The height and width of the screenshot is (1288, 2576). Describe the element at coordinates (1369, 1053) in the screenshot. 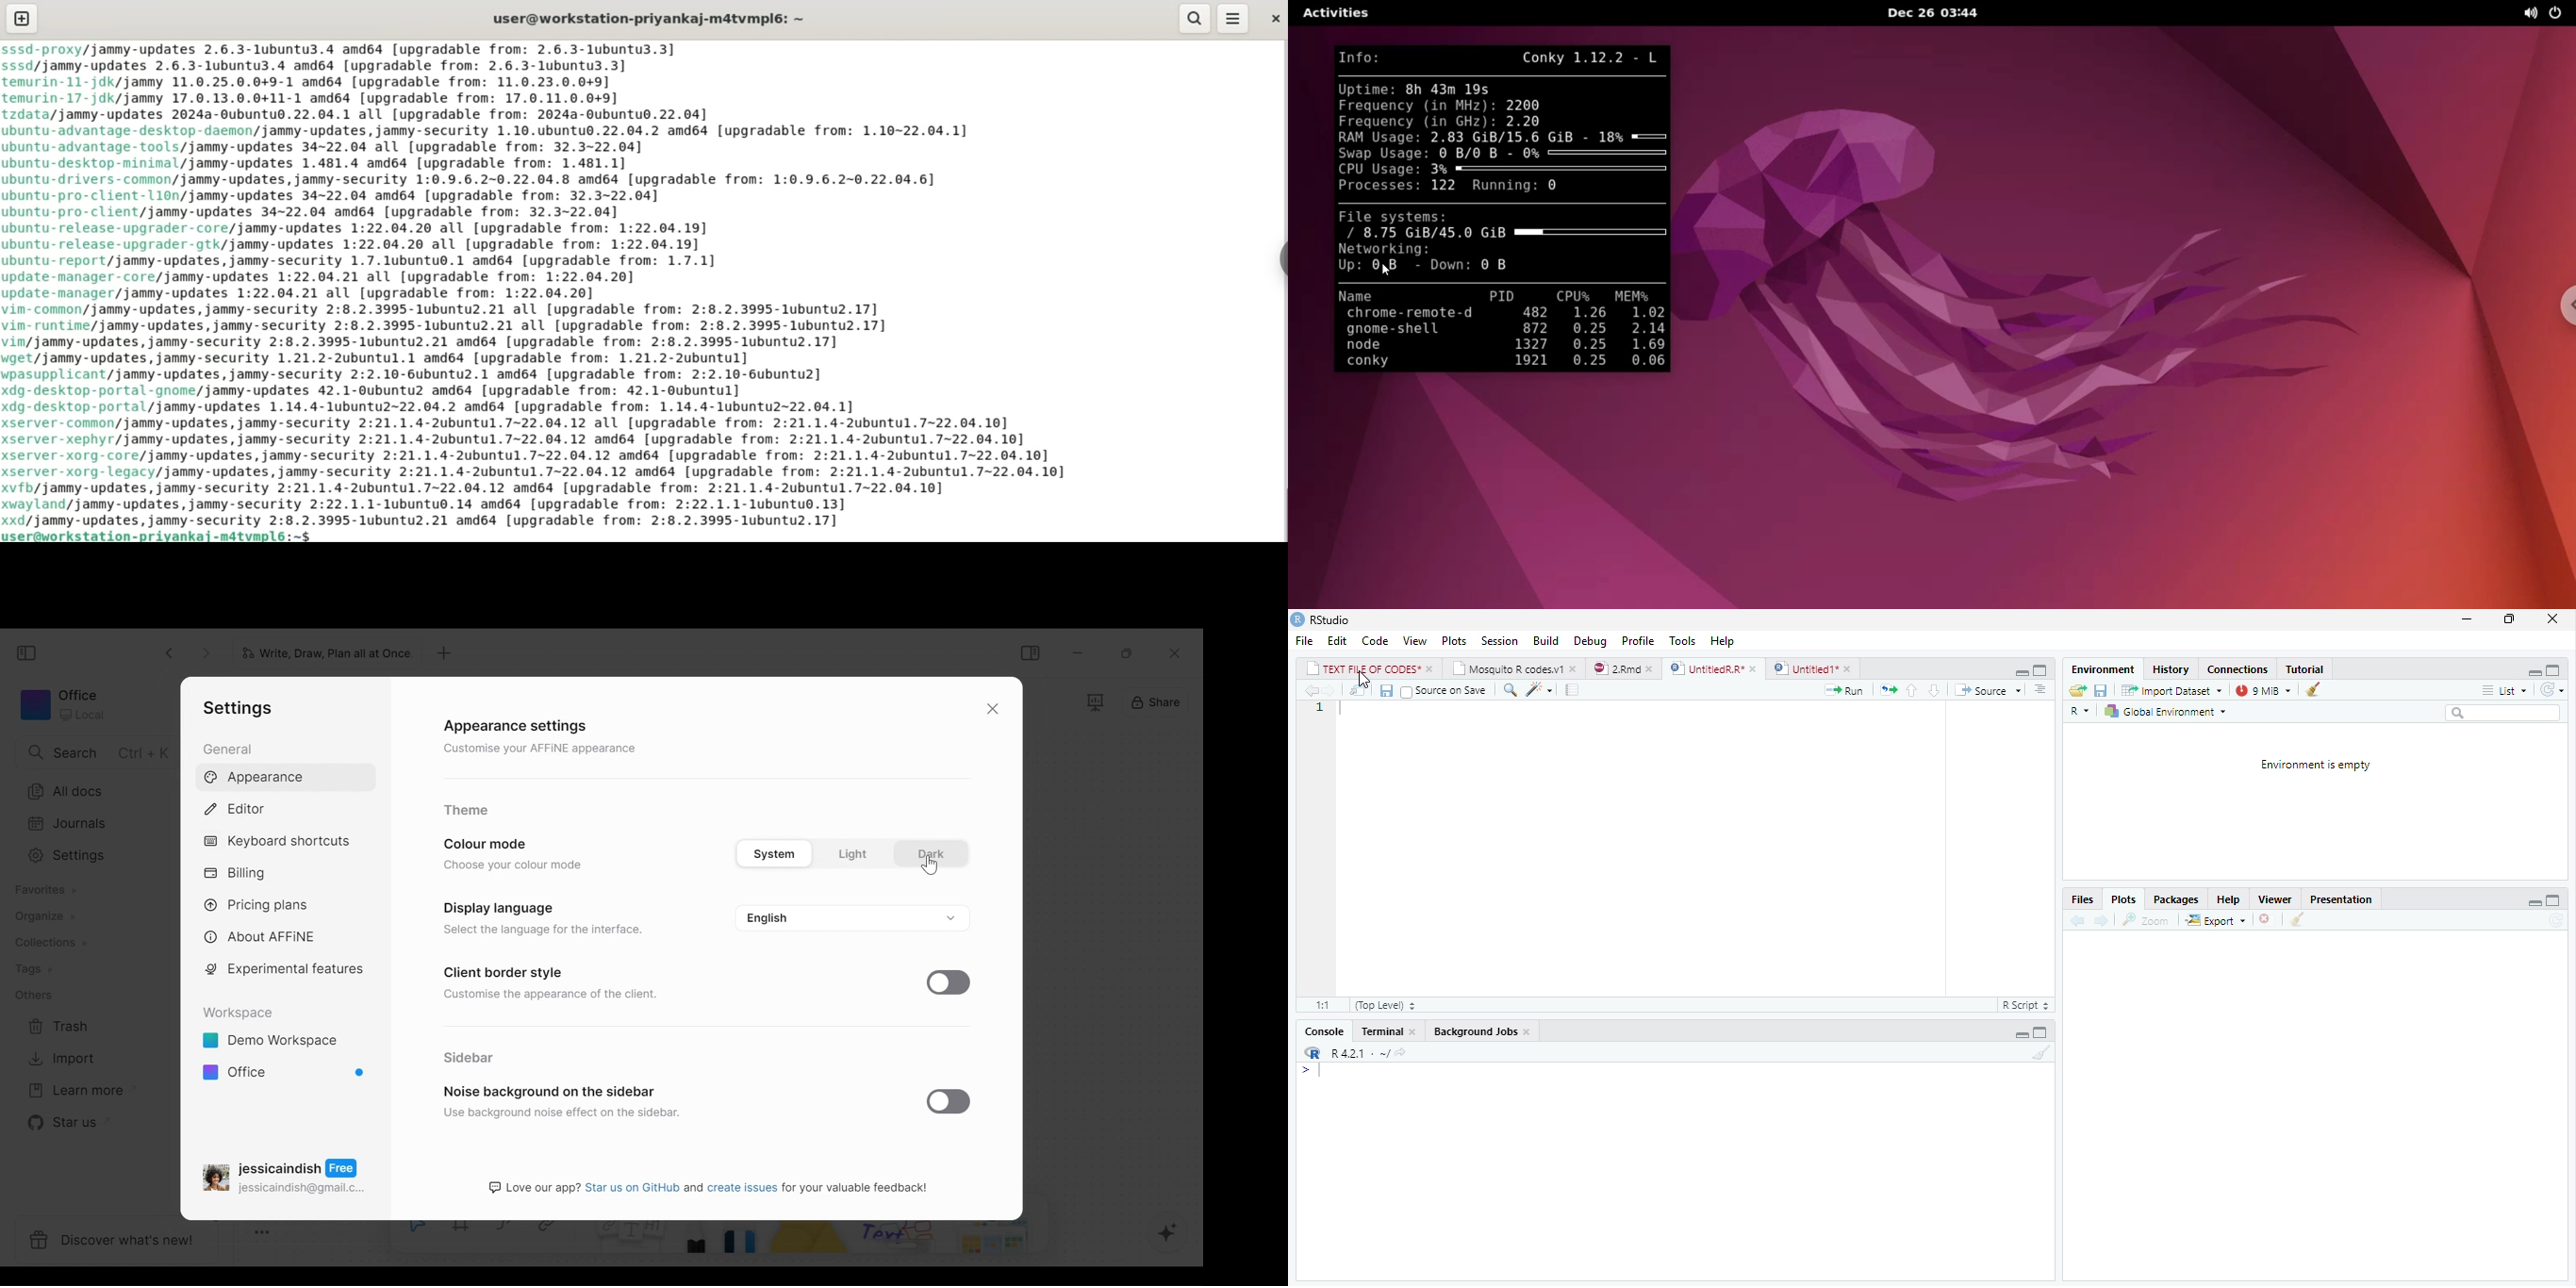

I see `R421 - ~/` at that location.